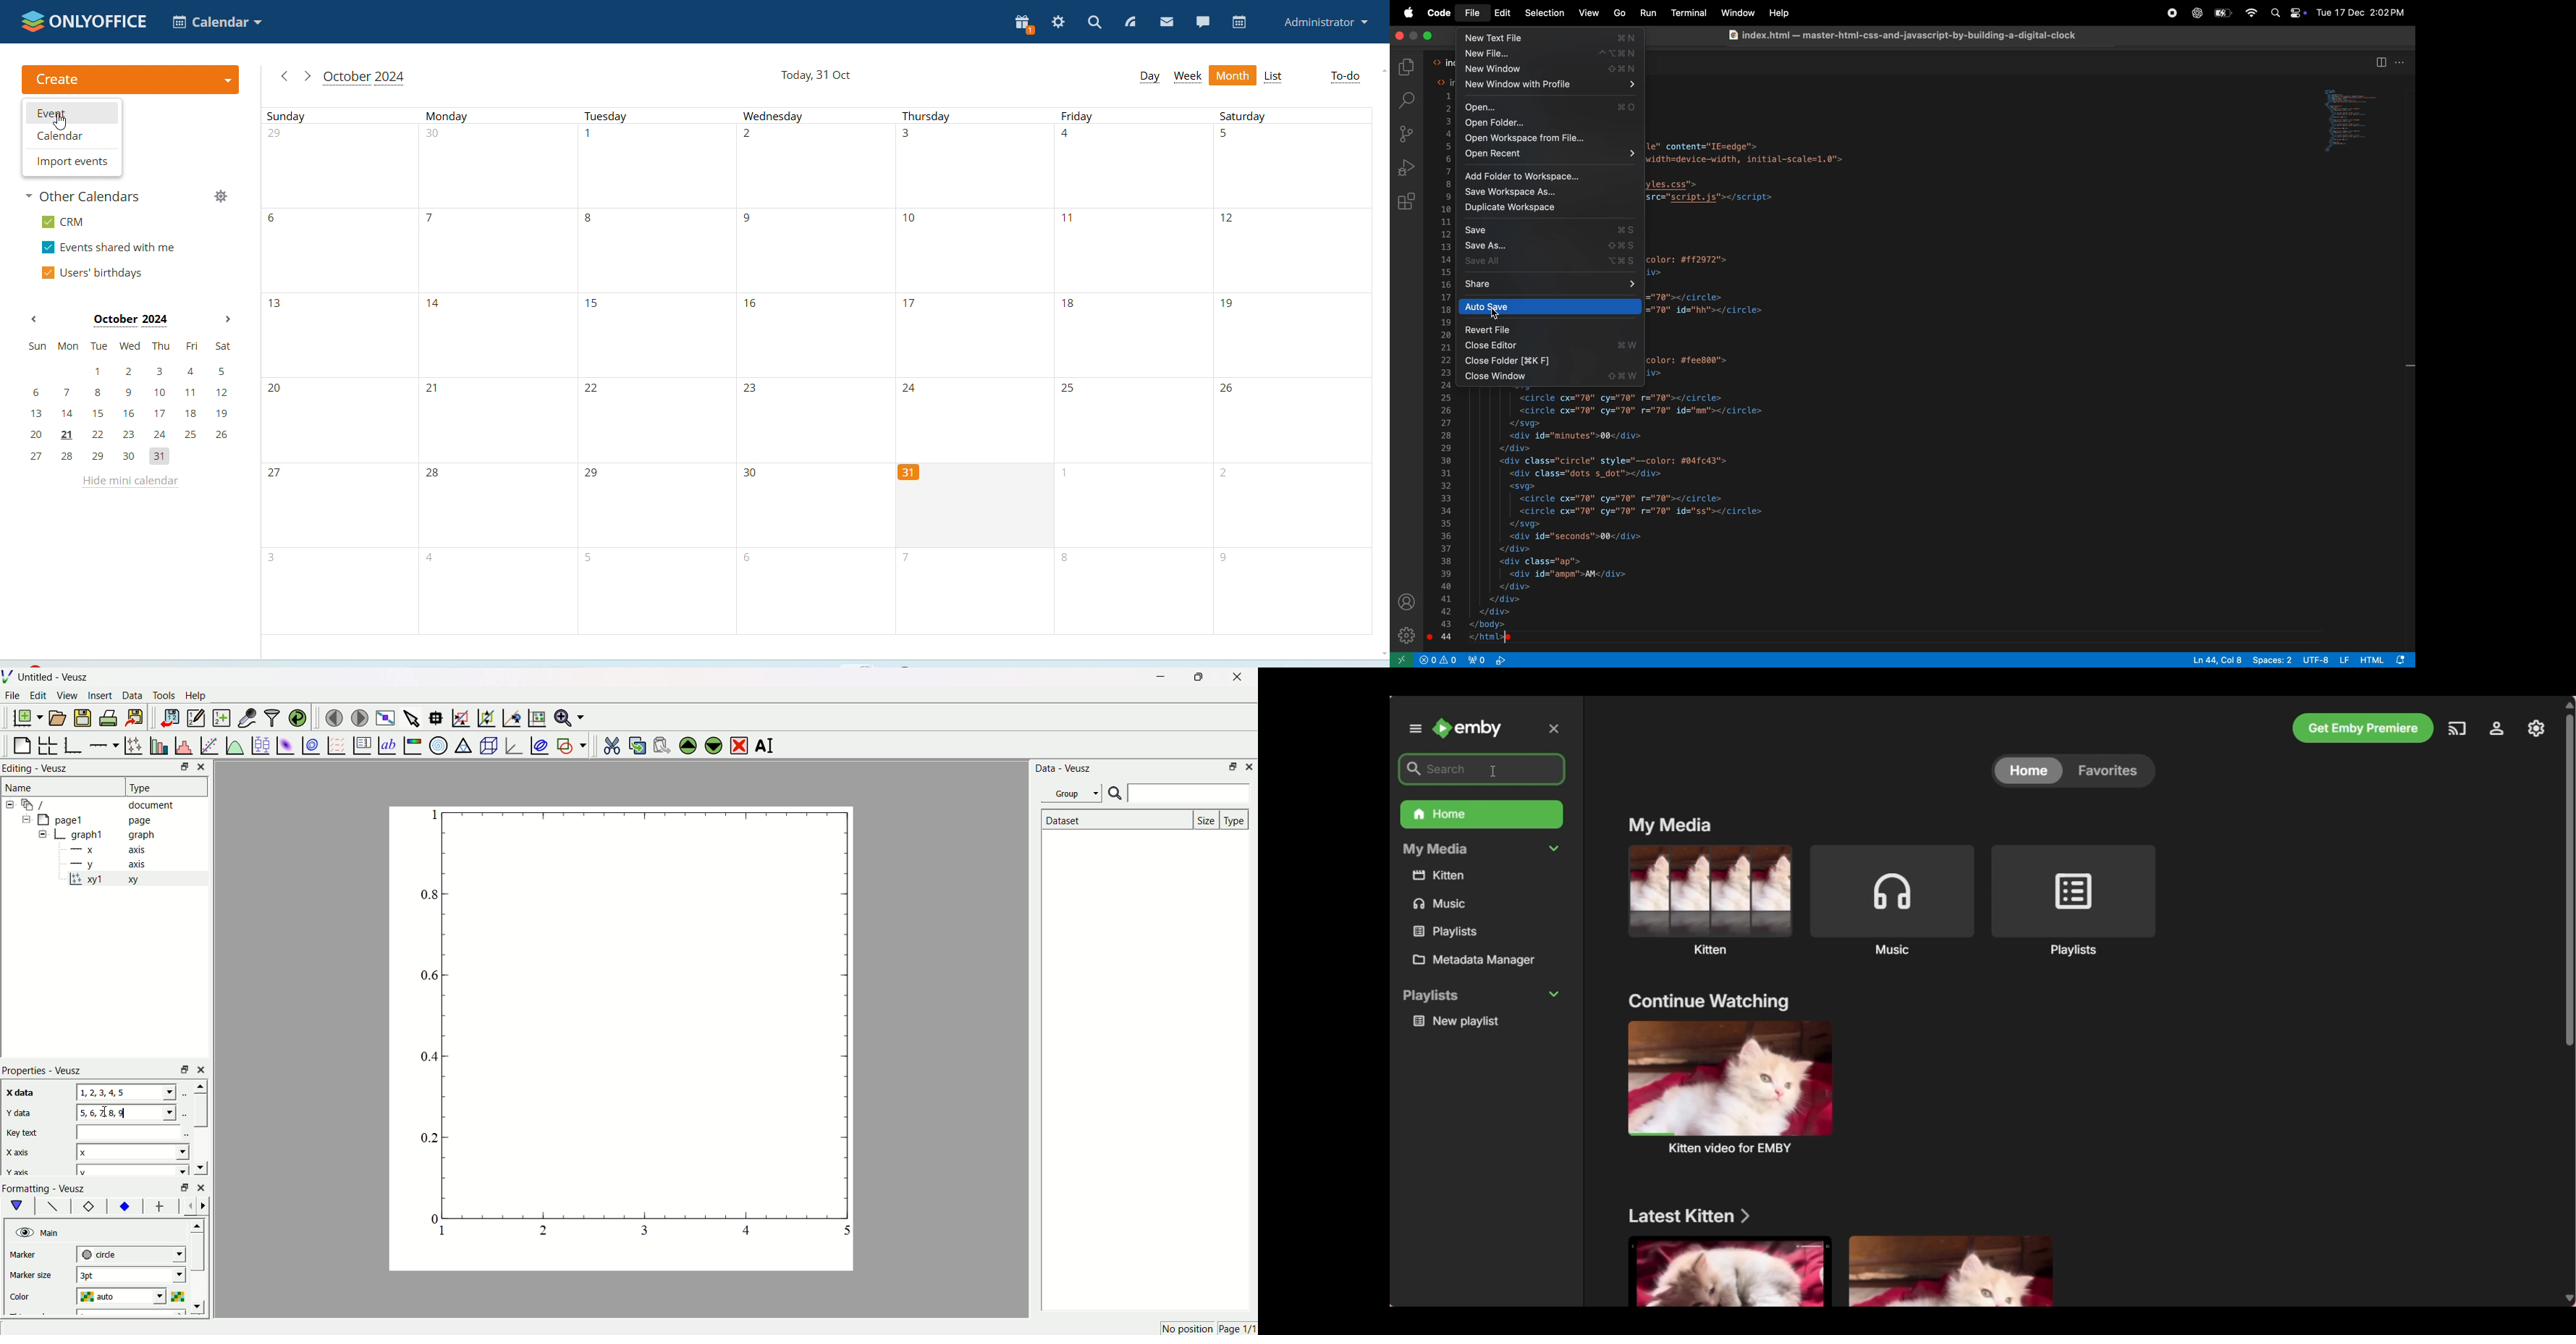 The image size is (2576, 1344). I want to click on Editing - Veusz, so click(38, 769).